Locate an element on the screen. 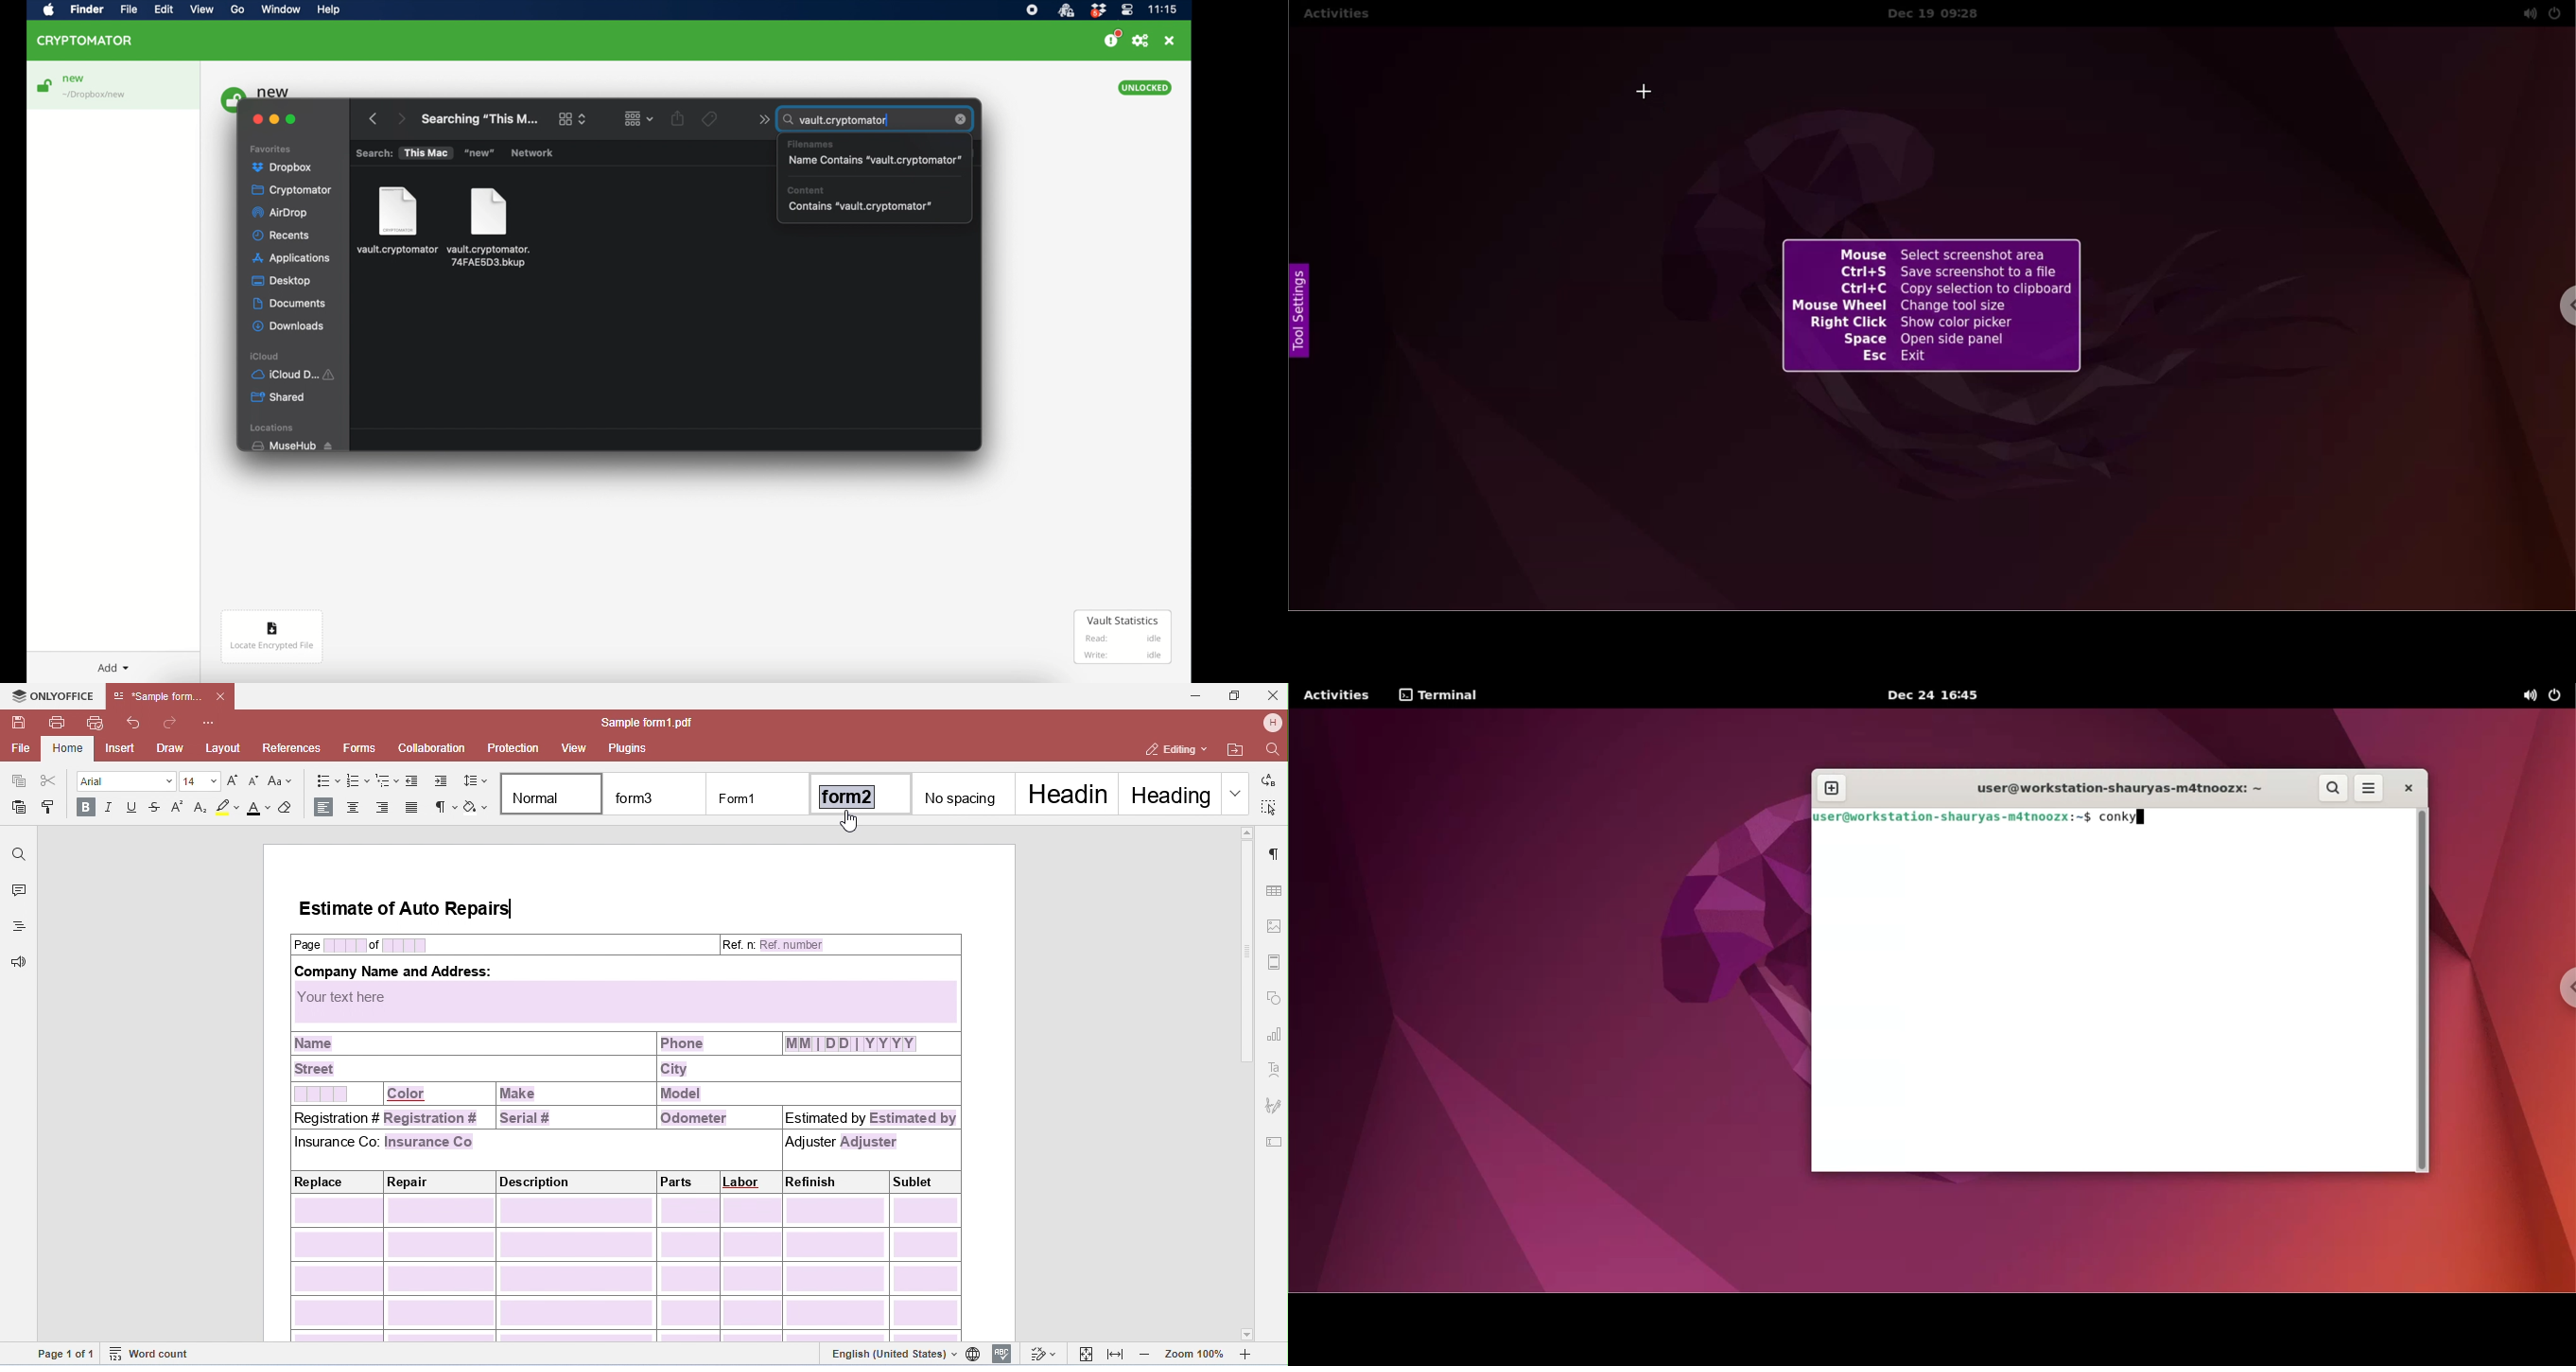 Image resolution: width=2576 pixels, height=1372 pixels. finder is located at coordinates (87, 9).